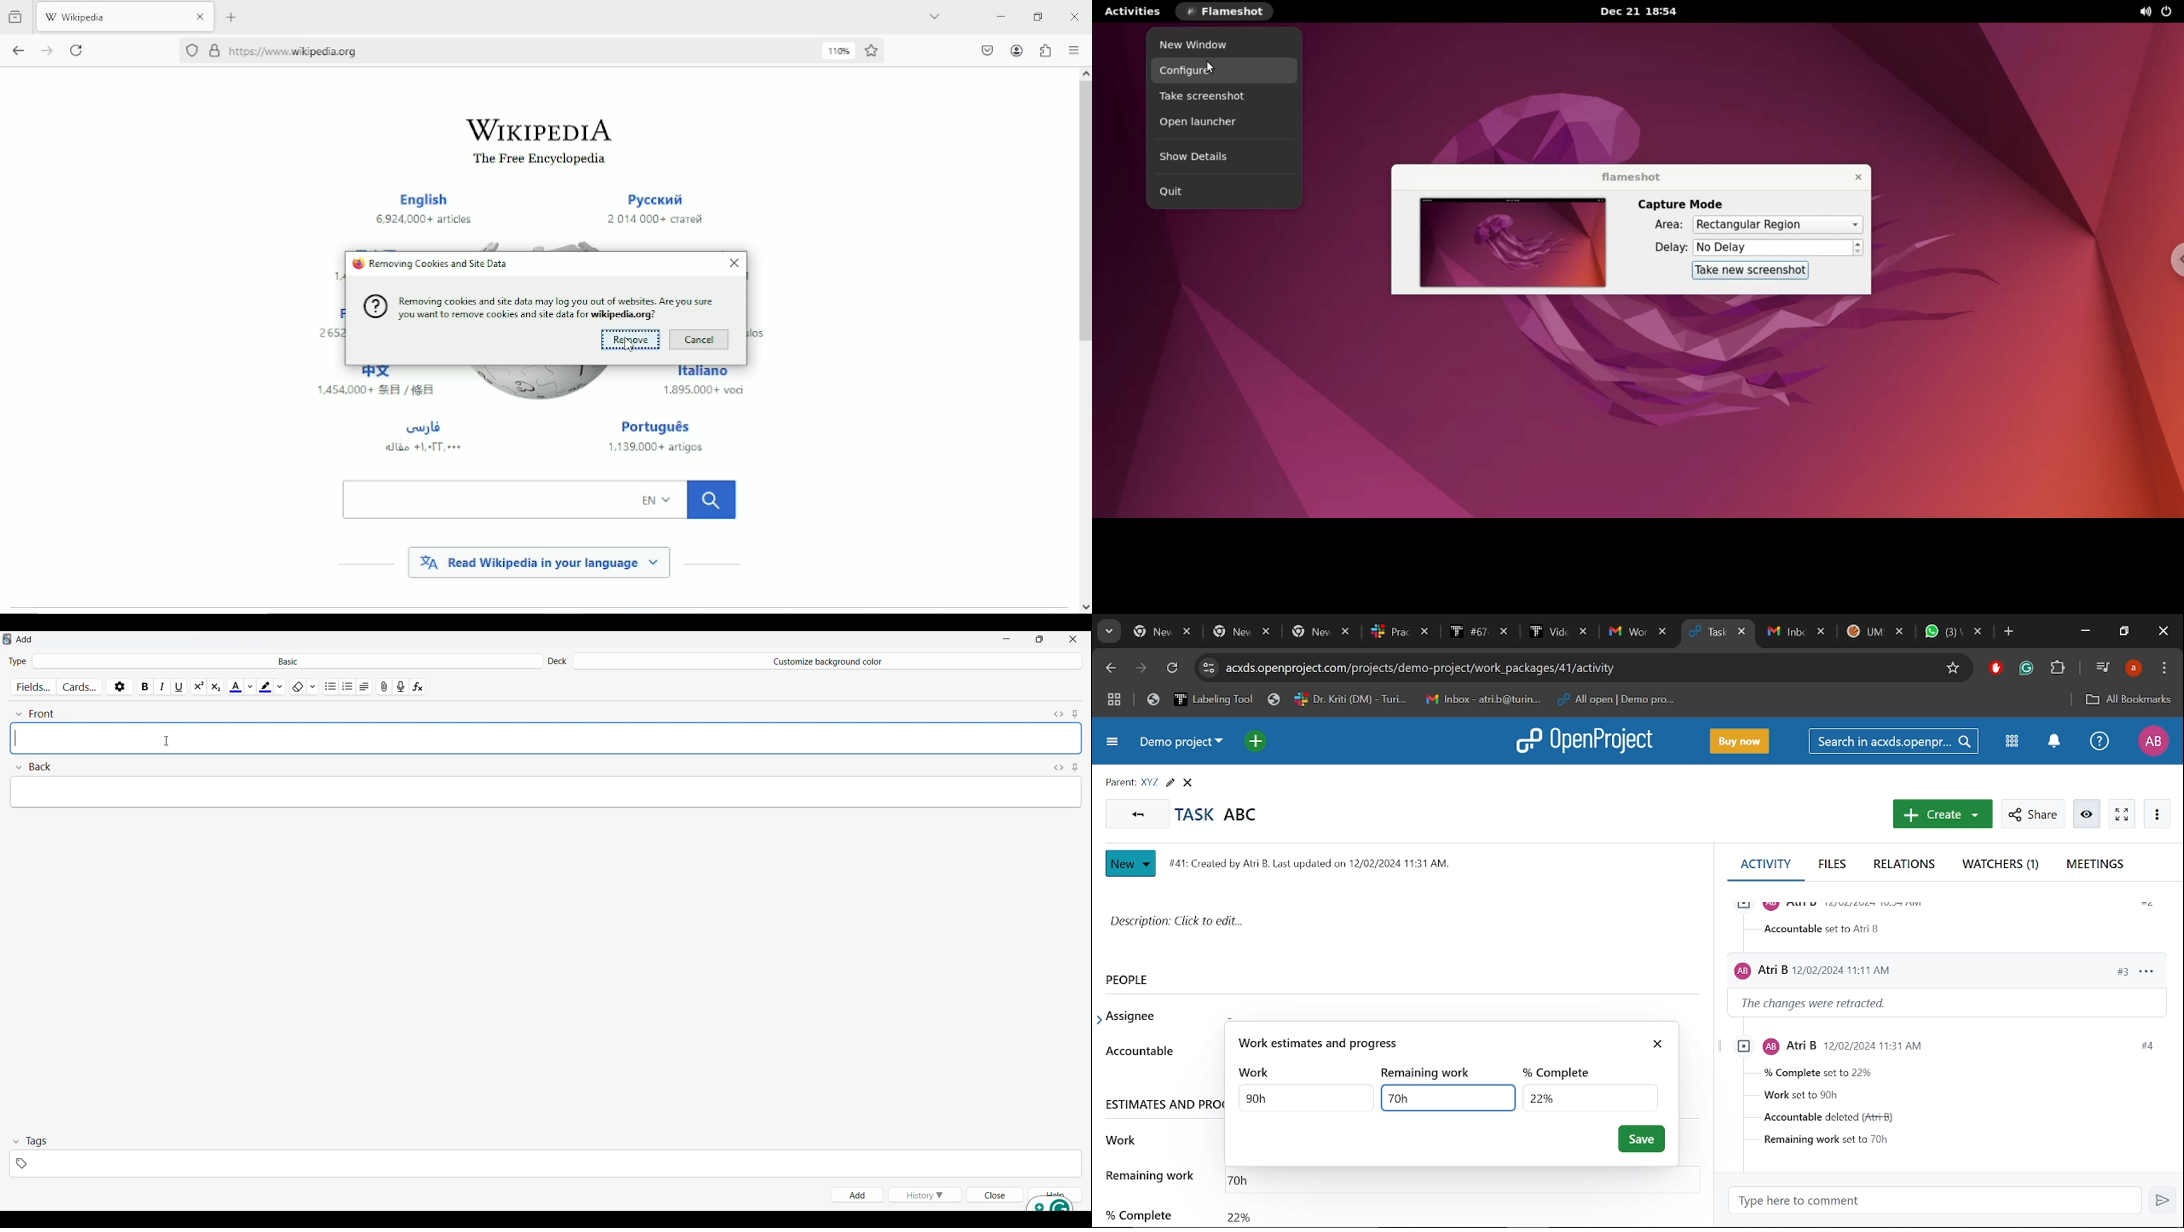 This screenshot has width=2184, height=1232. What do you see at coordinates (423, 436) in the screenshot?
I see `foreign language` at bounding box center [423, 436].